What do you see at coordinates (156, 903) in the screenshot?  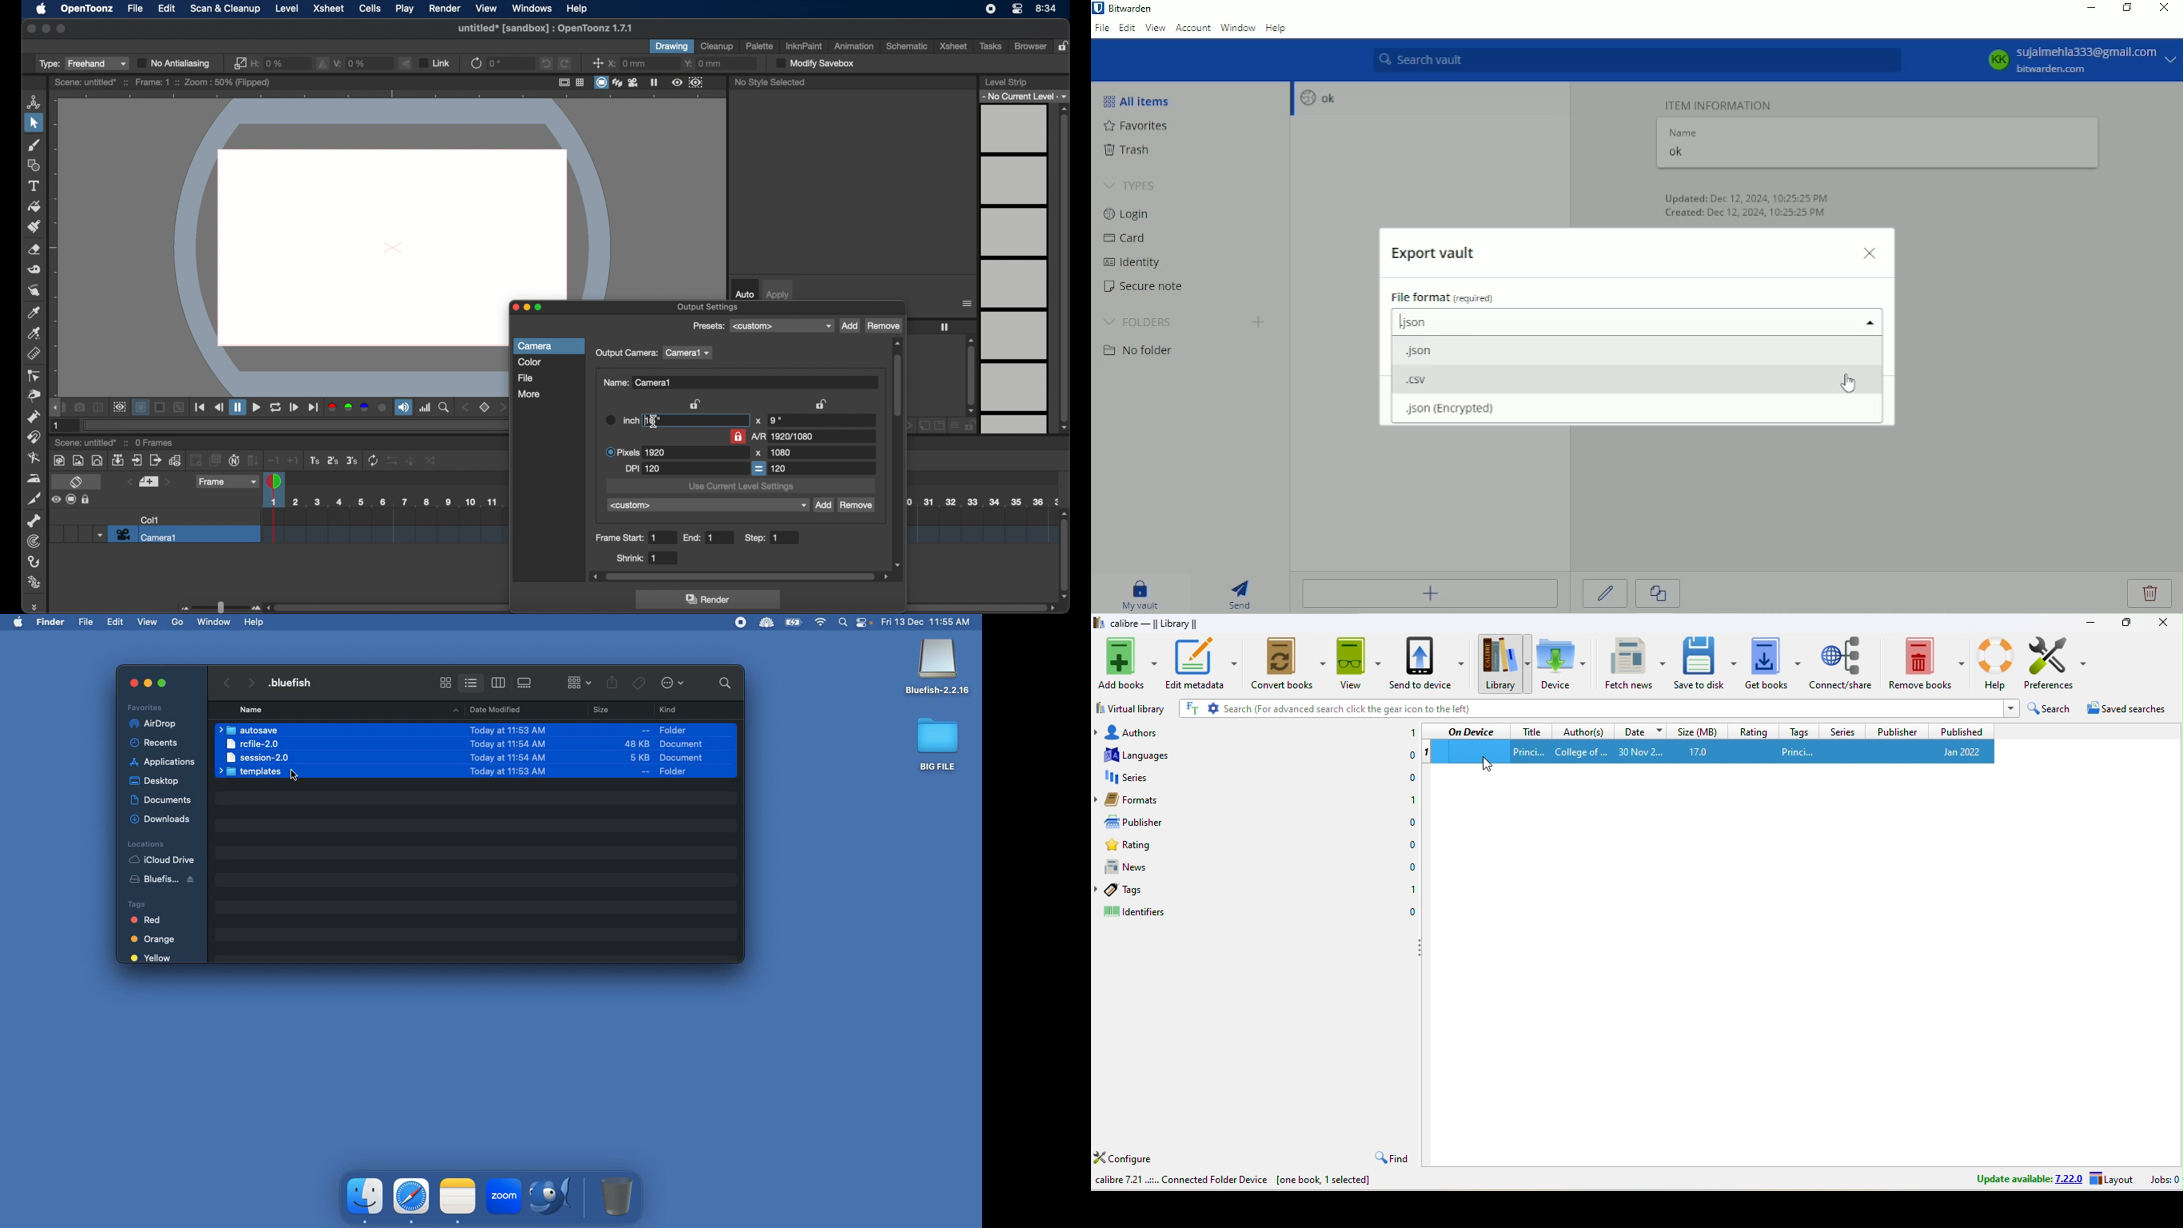 I see `Tags` at bounding box center [156, 903].